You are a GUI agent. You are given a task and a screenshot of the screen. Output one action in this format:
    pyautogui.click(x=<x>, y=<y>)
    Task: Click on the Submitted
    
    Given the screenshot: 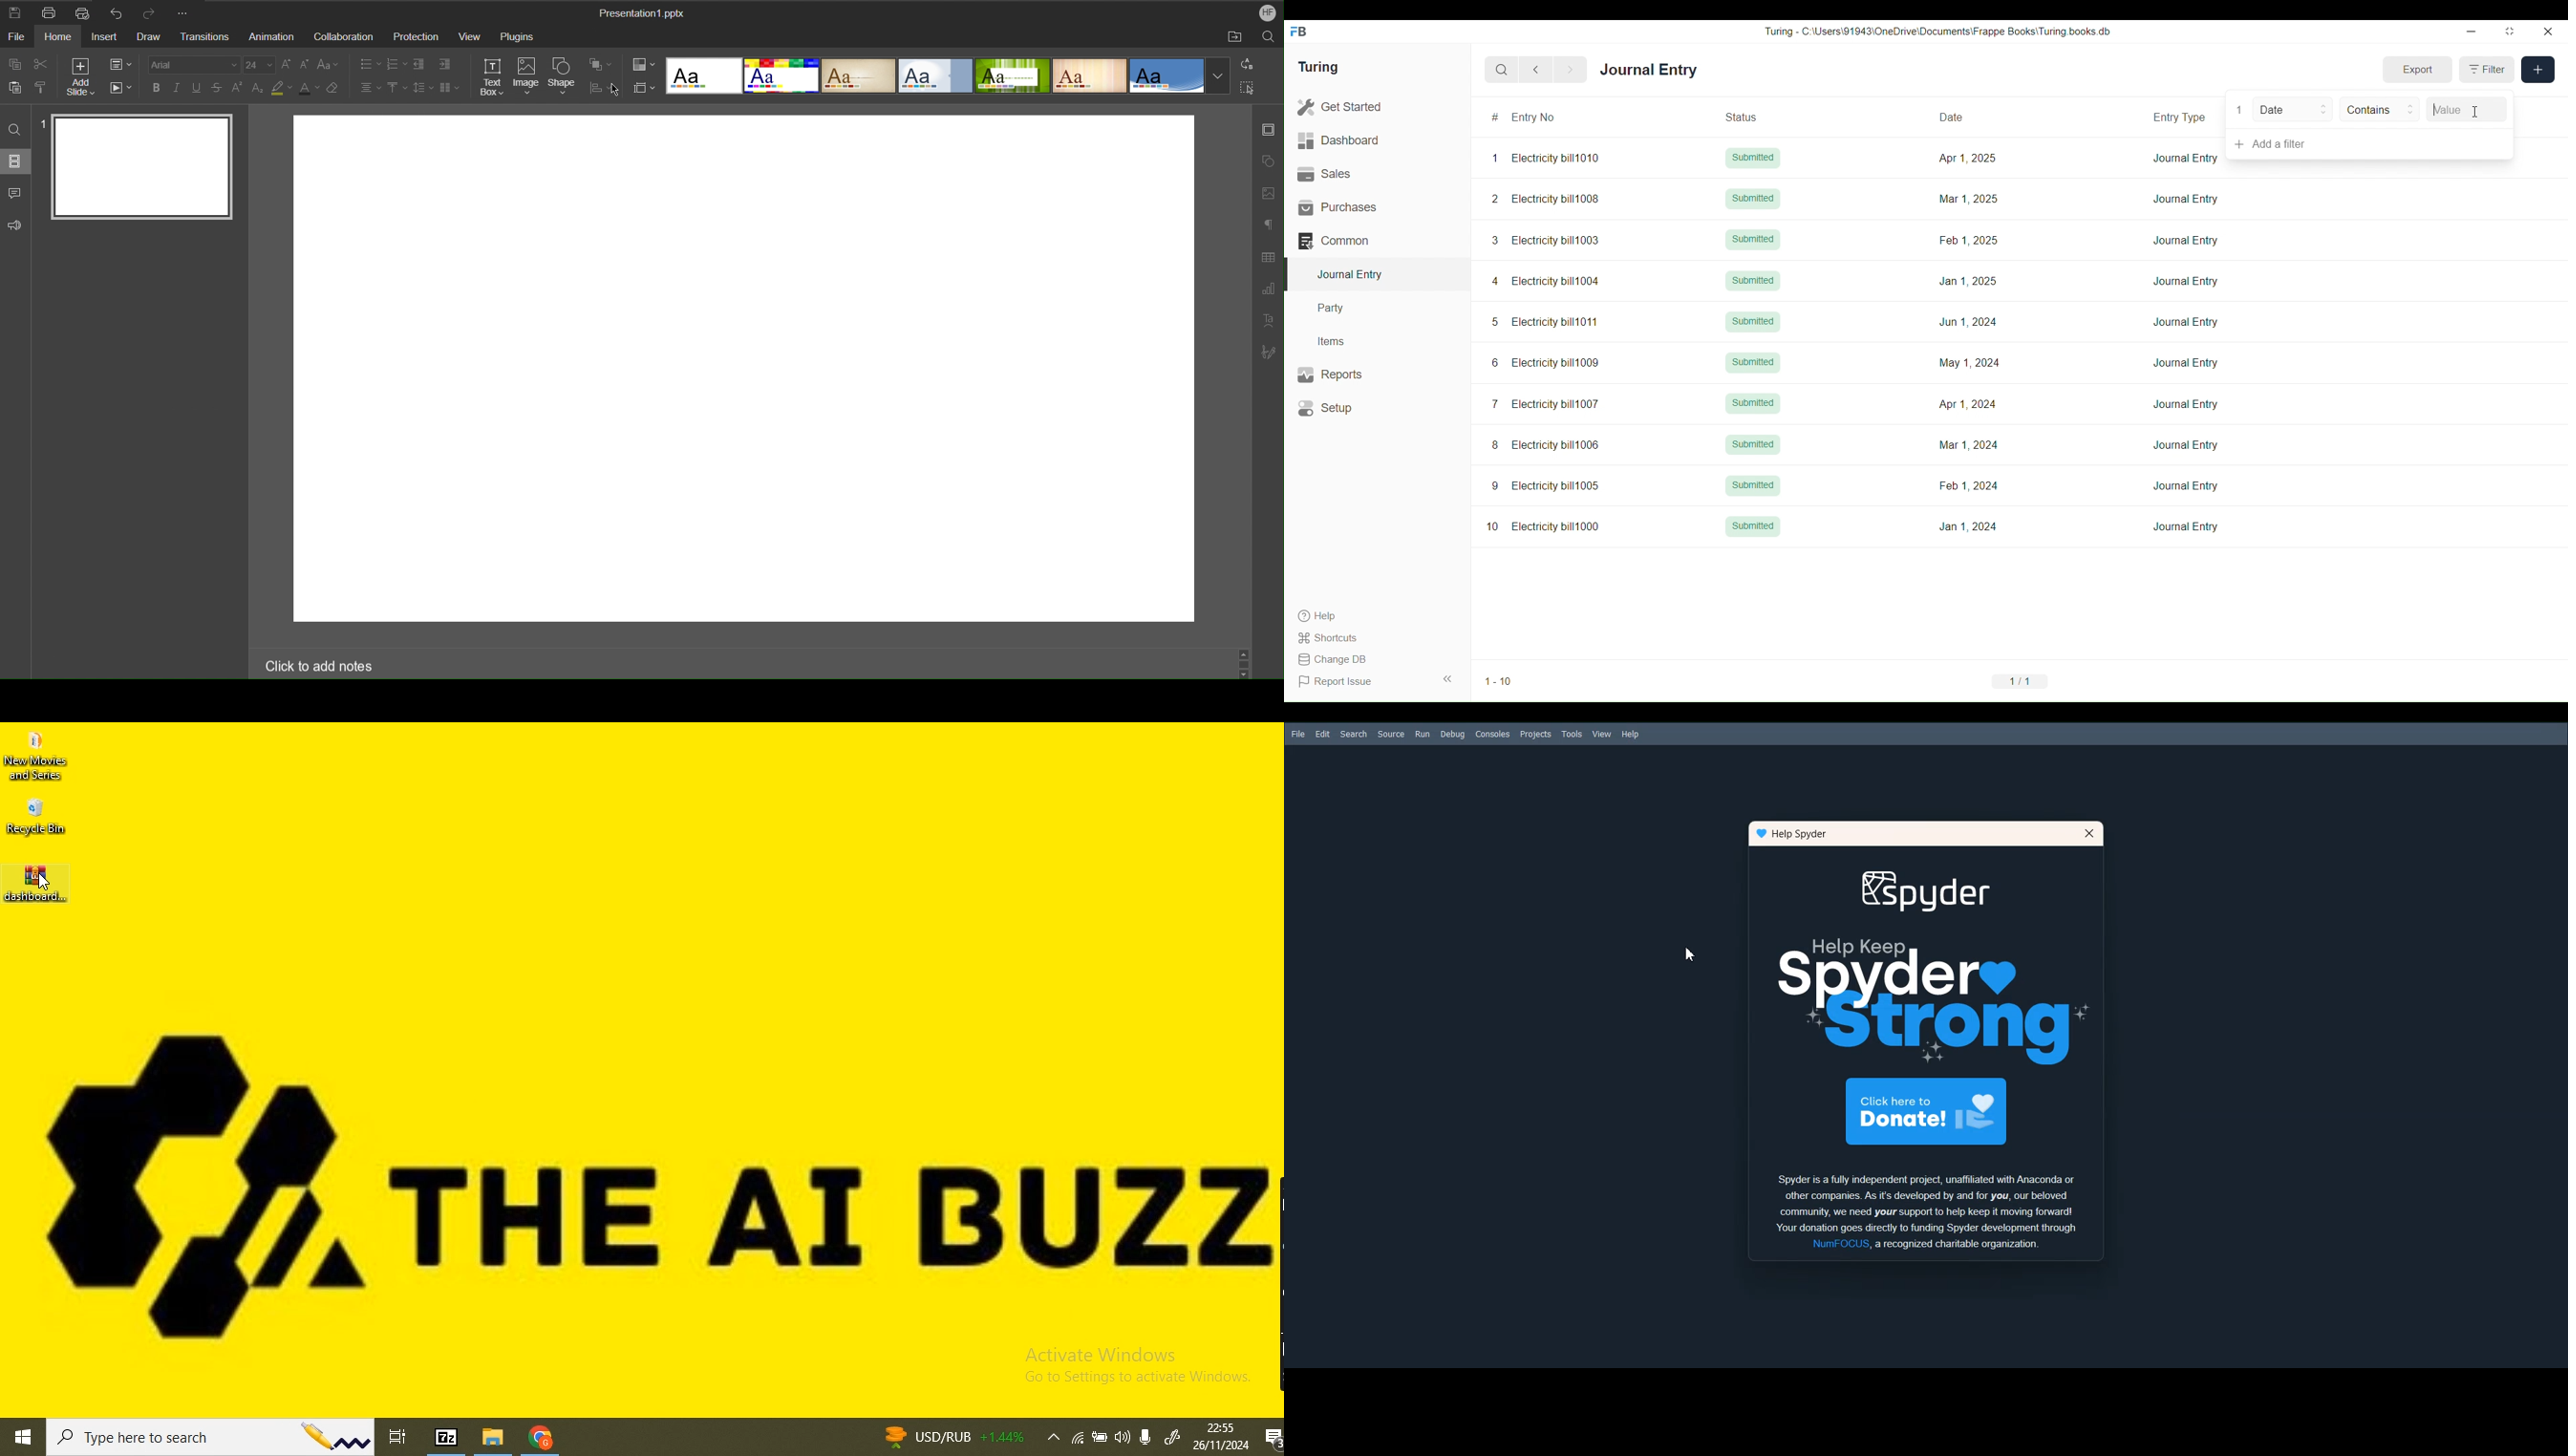 What is the action you would take?
    pyautogui.click(x=1753, y=240)
    